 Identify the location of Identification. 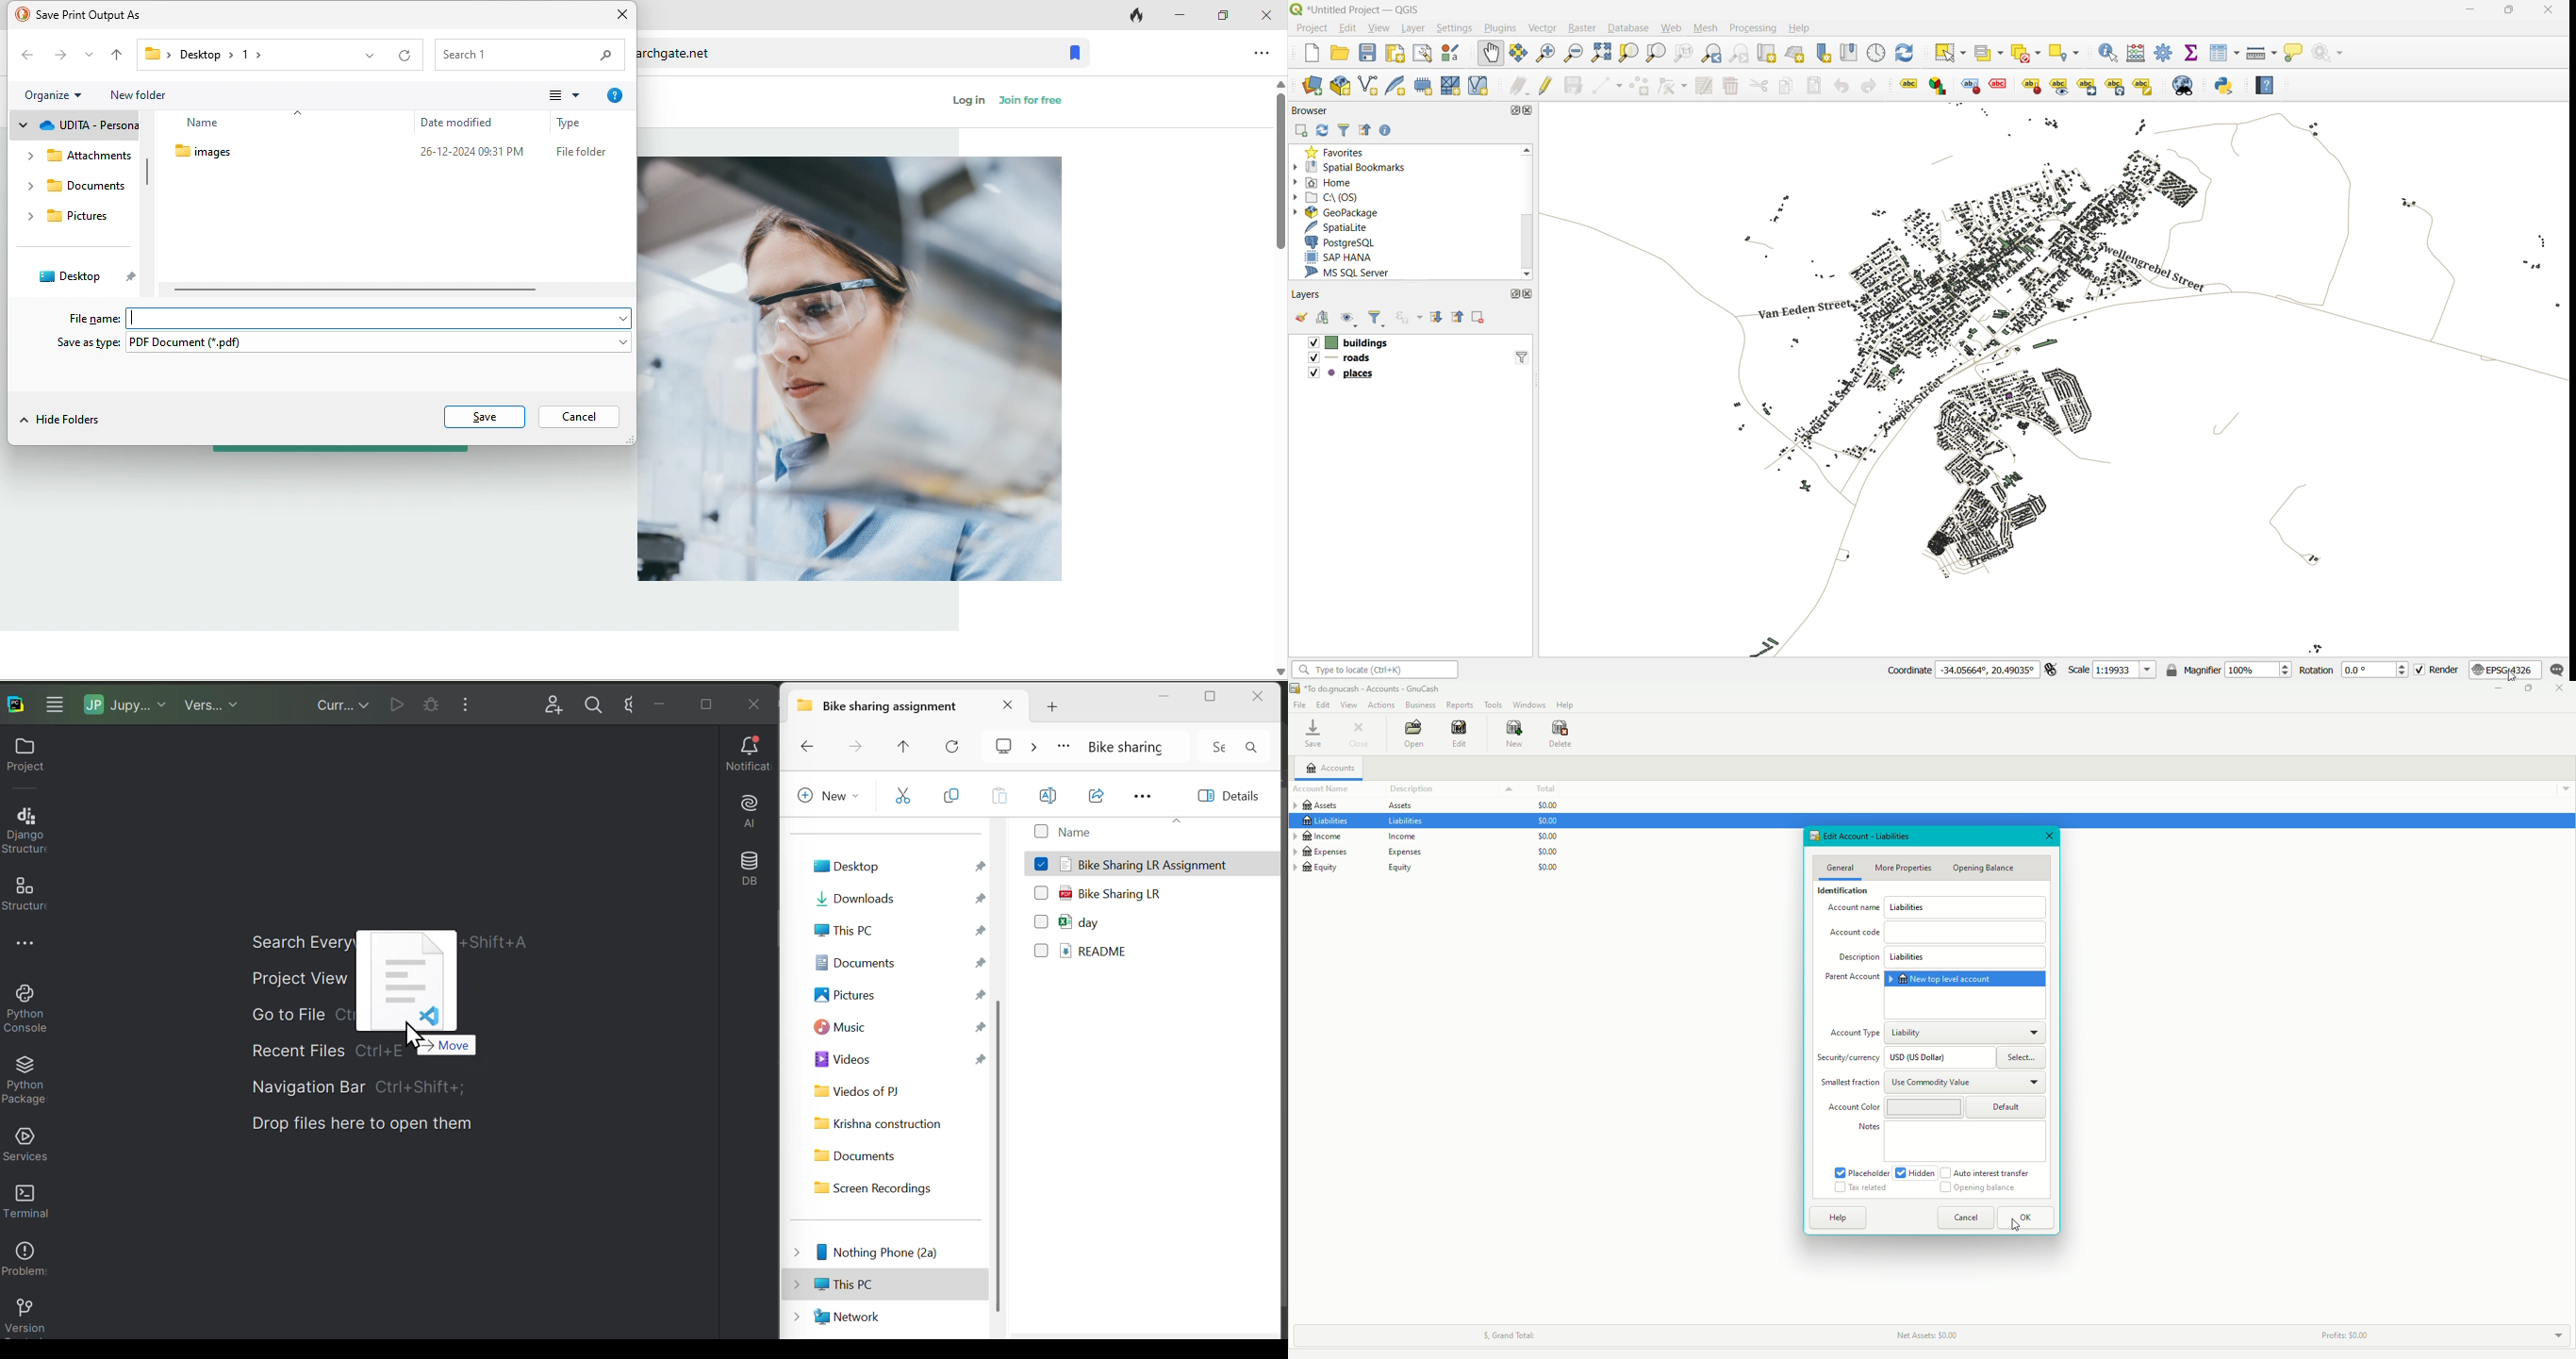
(1842, 892).